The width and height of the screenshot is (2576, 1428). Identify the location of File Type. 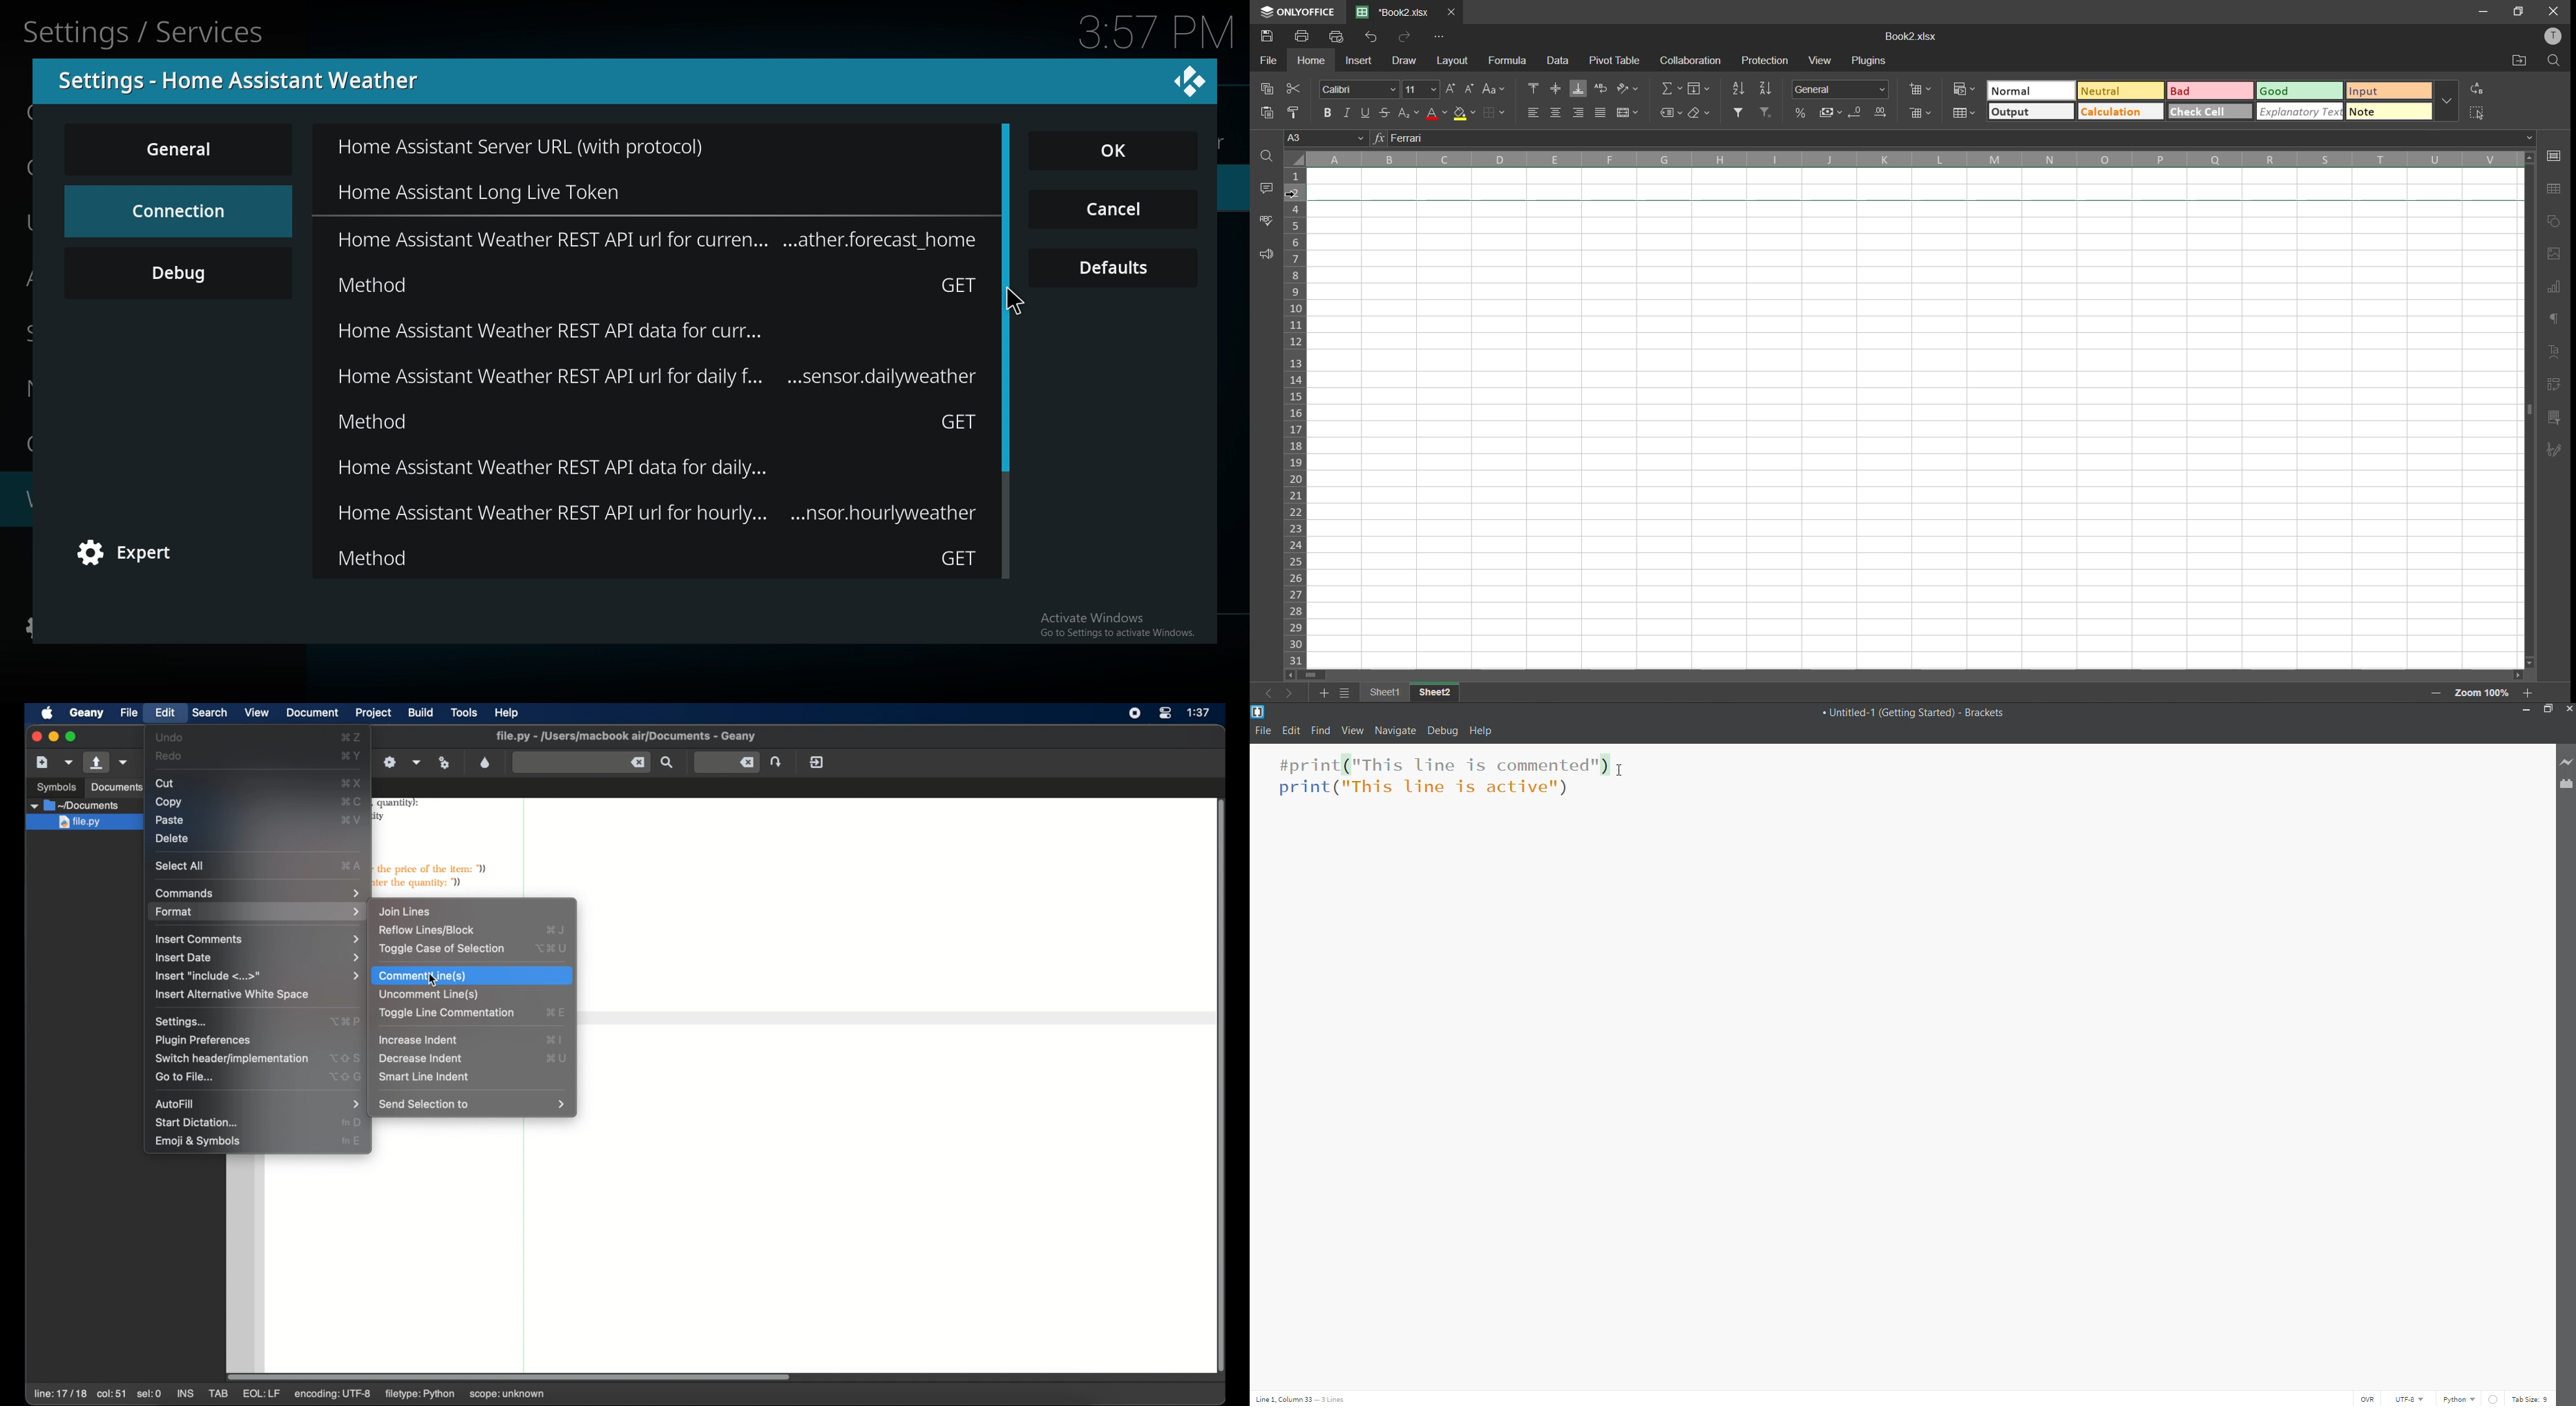
(2460, 1397).